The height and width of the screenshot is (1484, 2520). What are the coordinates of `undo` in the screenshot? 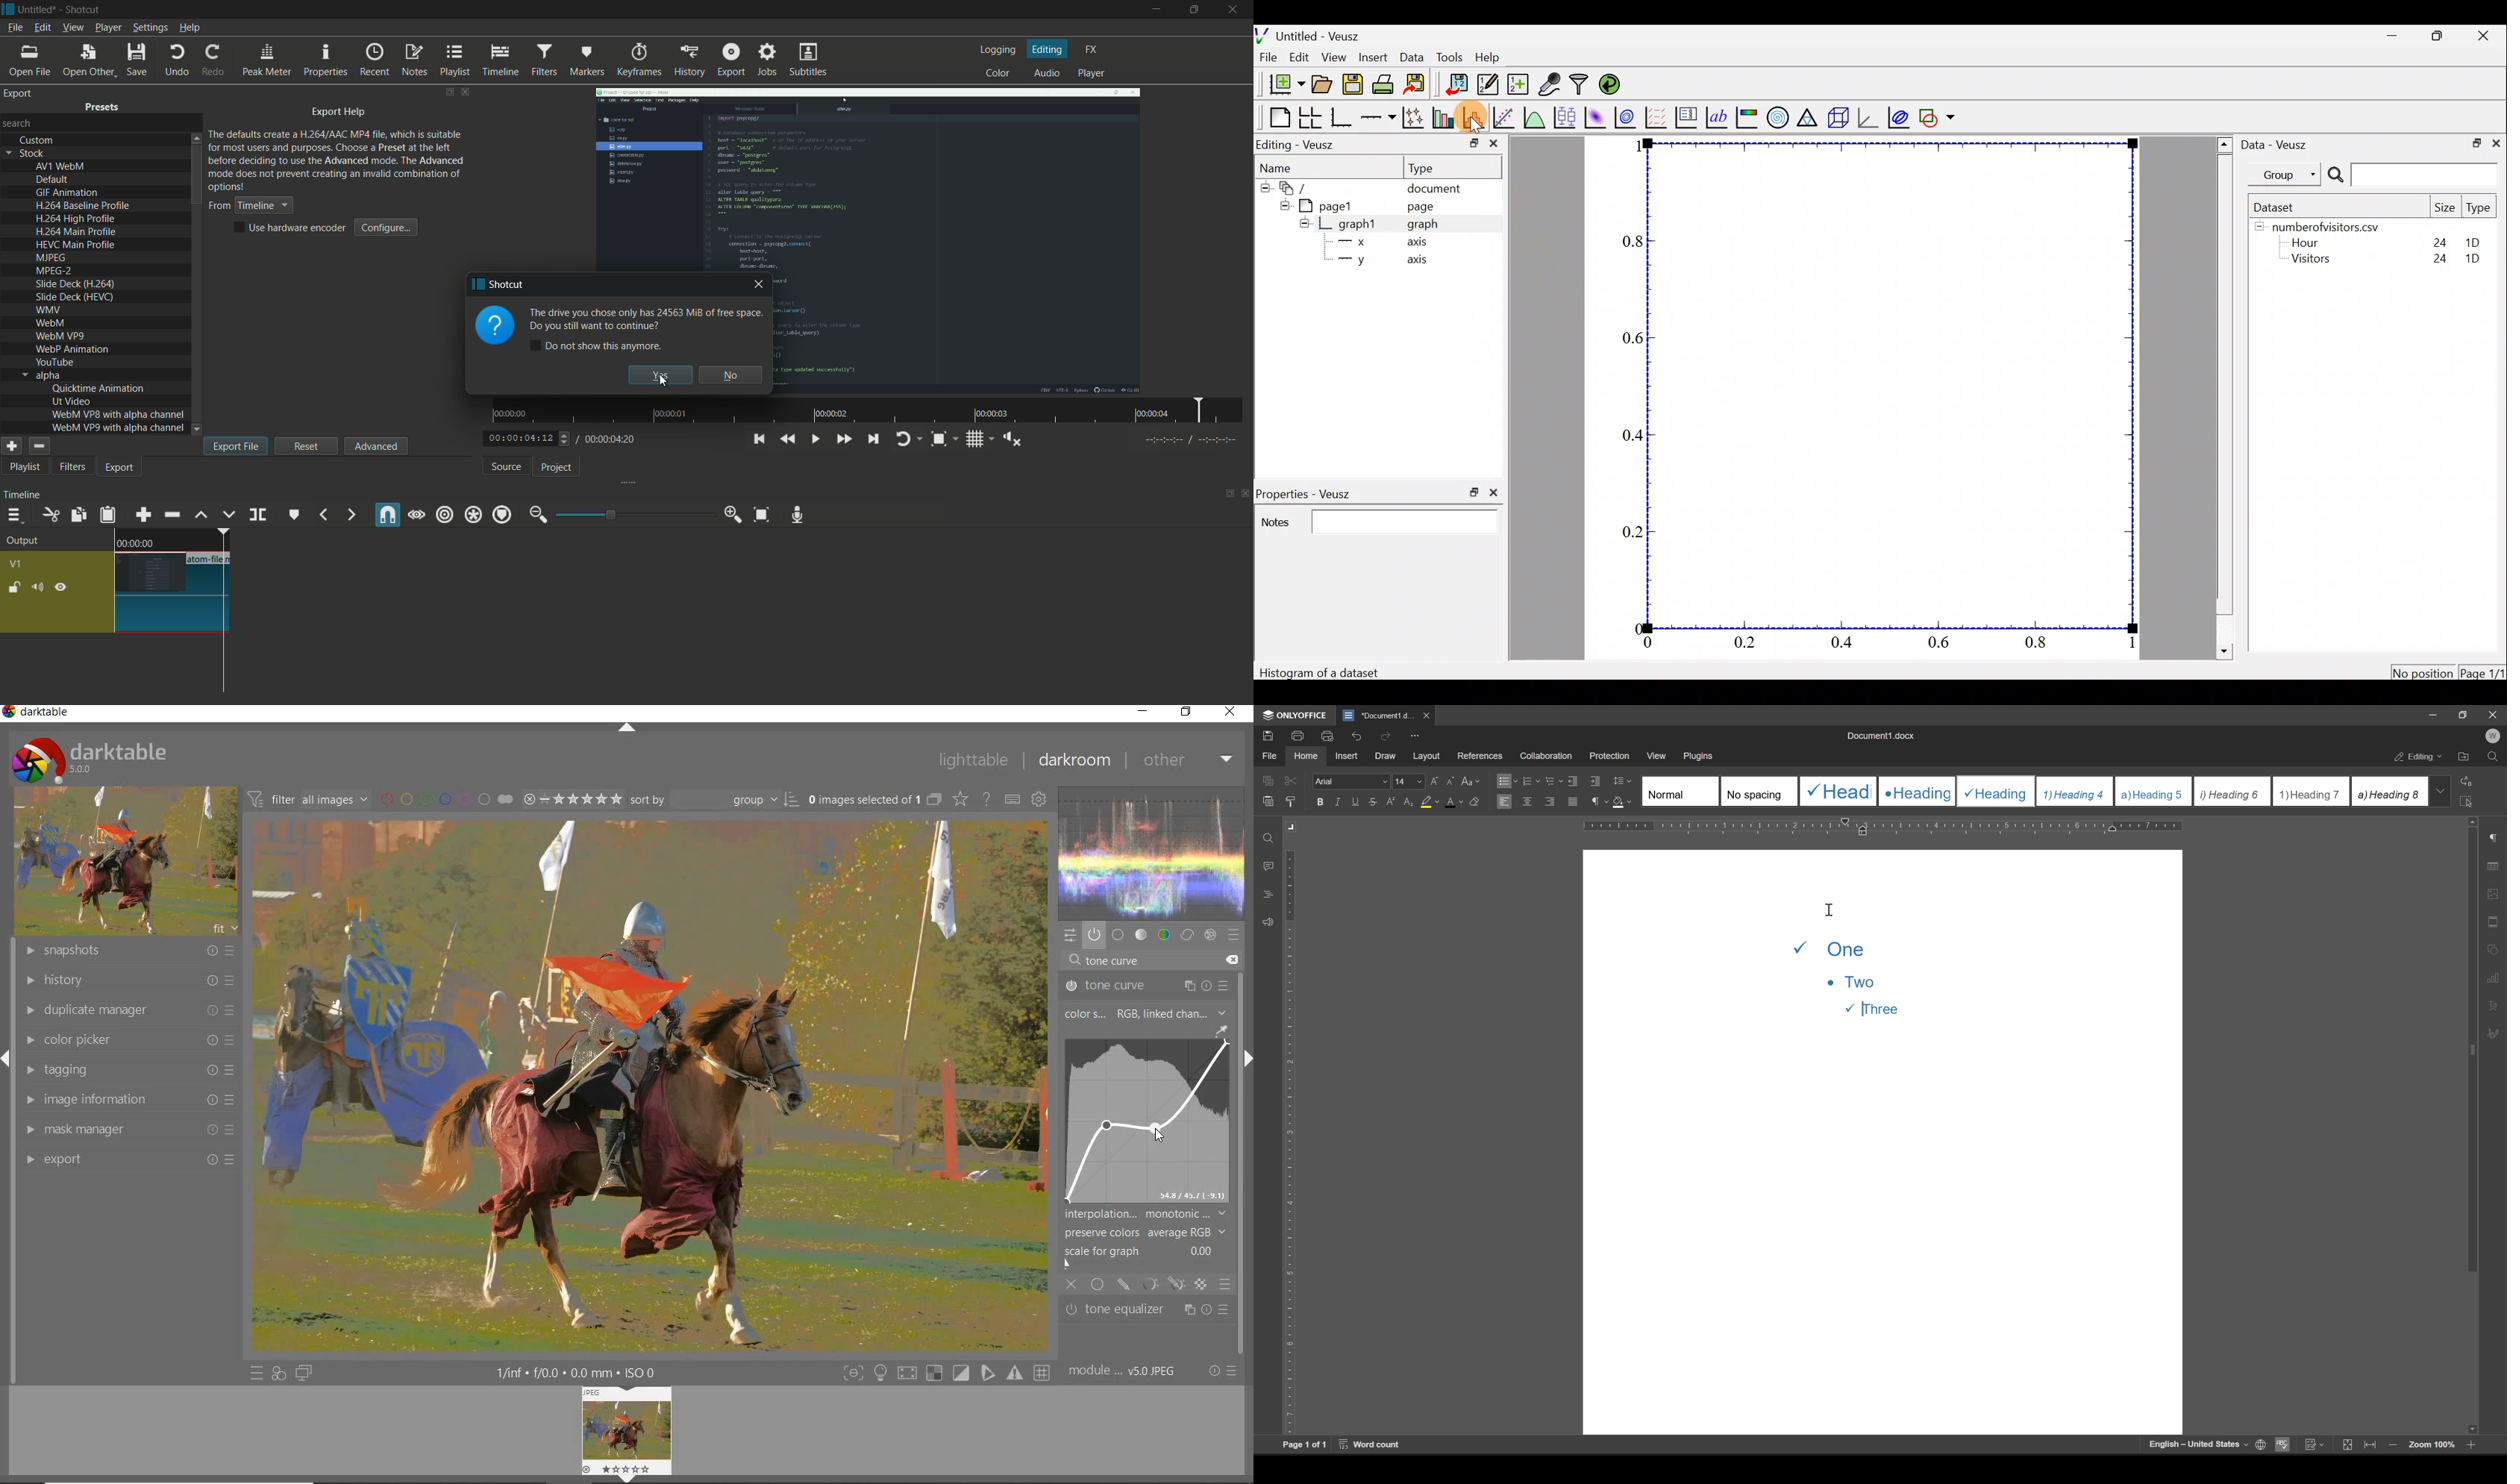 It's located at (1355, 737).